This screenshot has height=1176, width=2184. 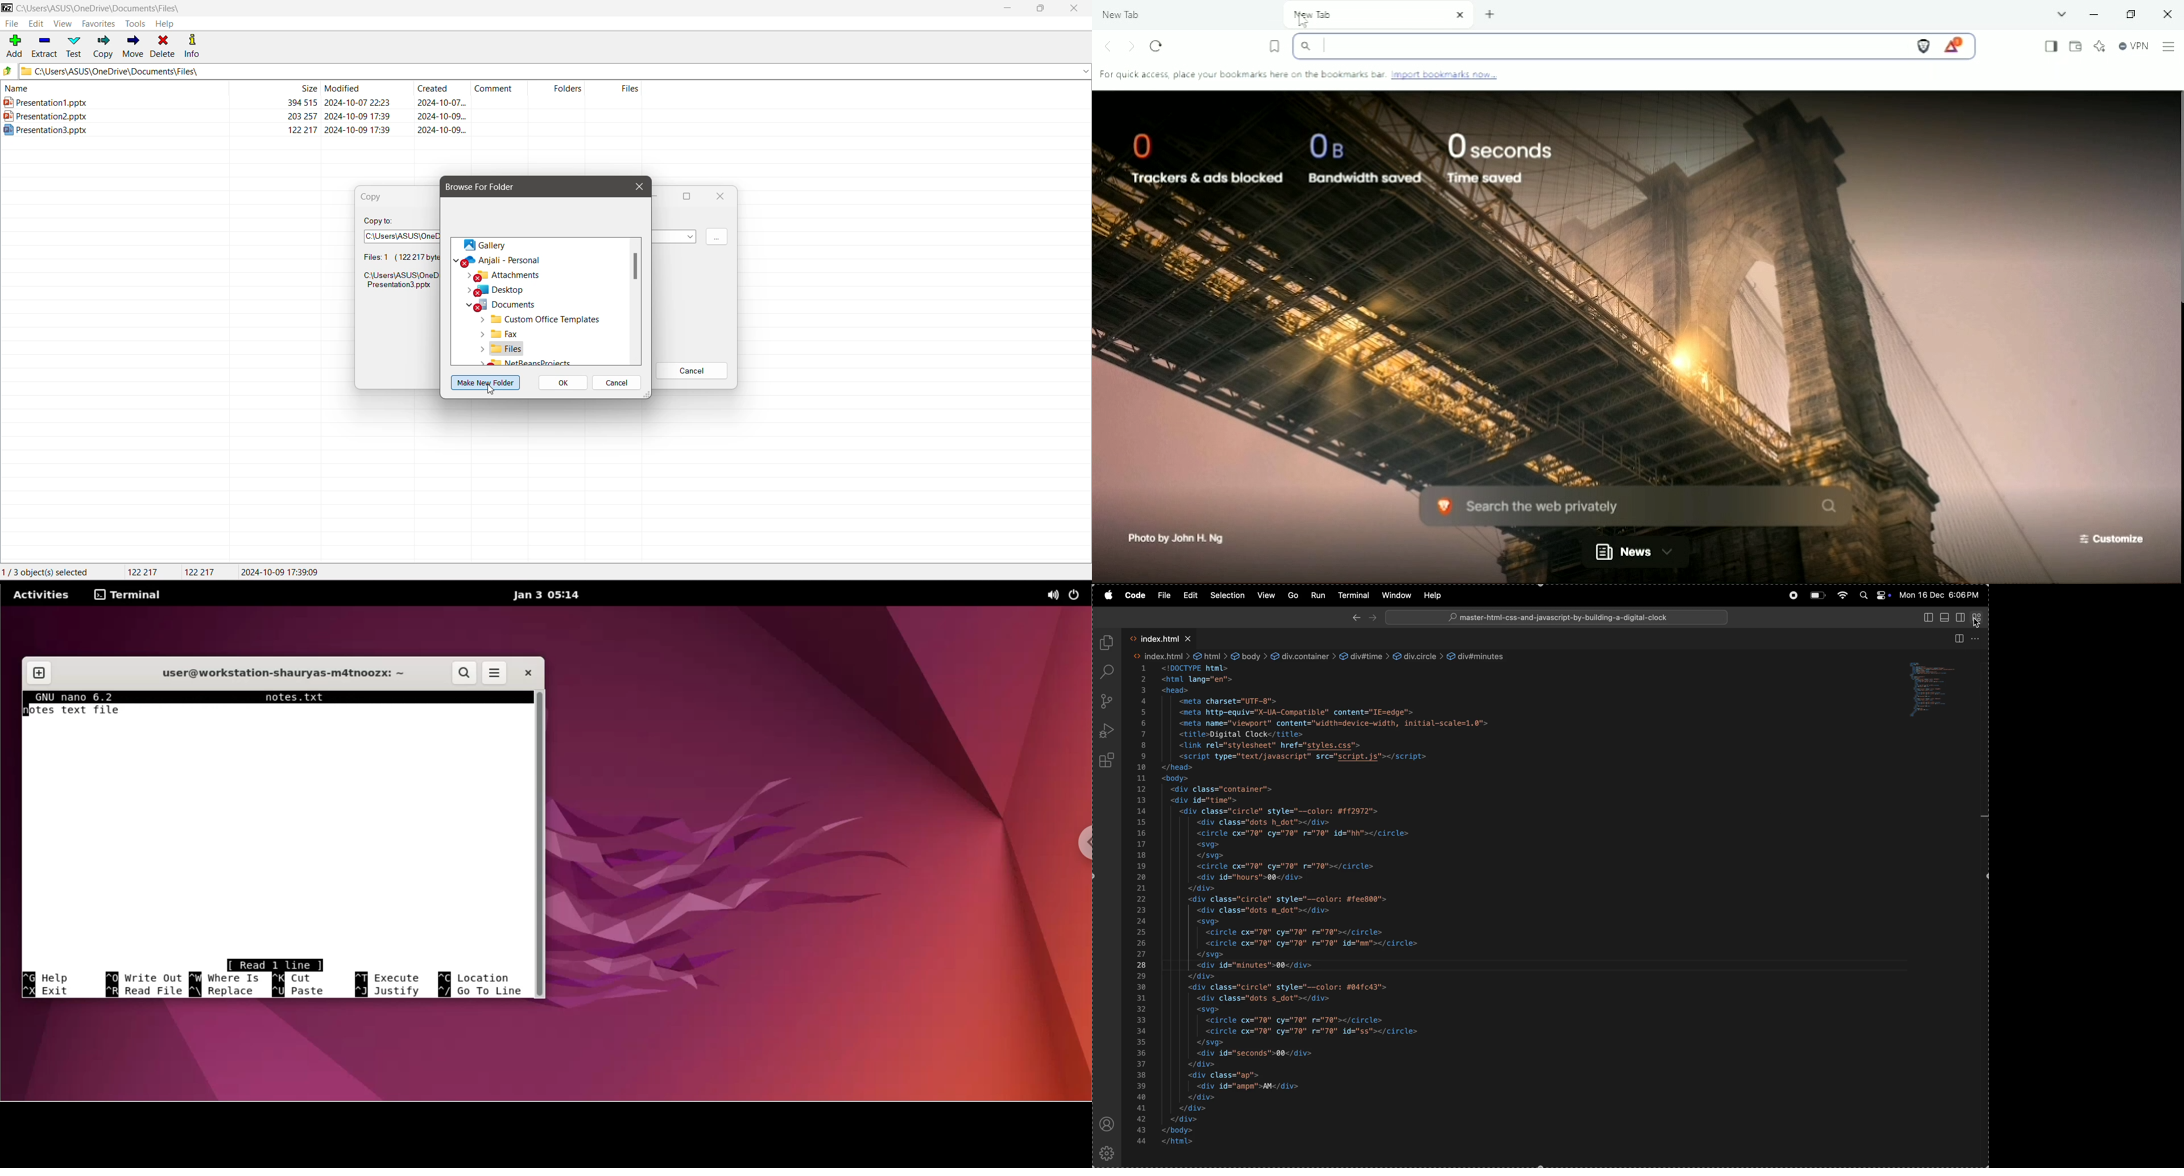 What do you see at coordinates (637, 186) in the screenshot?
I see `Close` at bounding box center [637, 186].